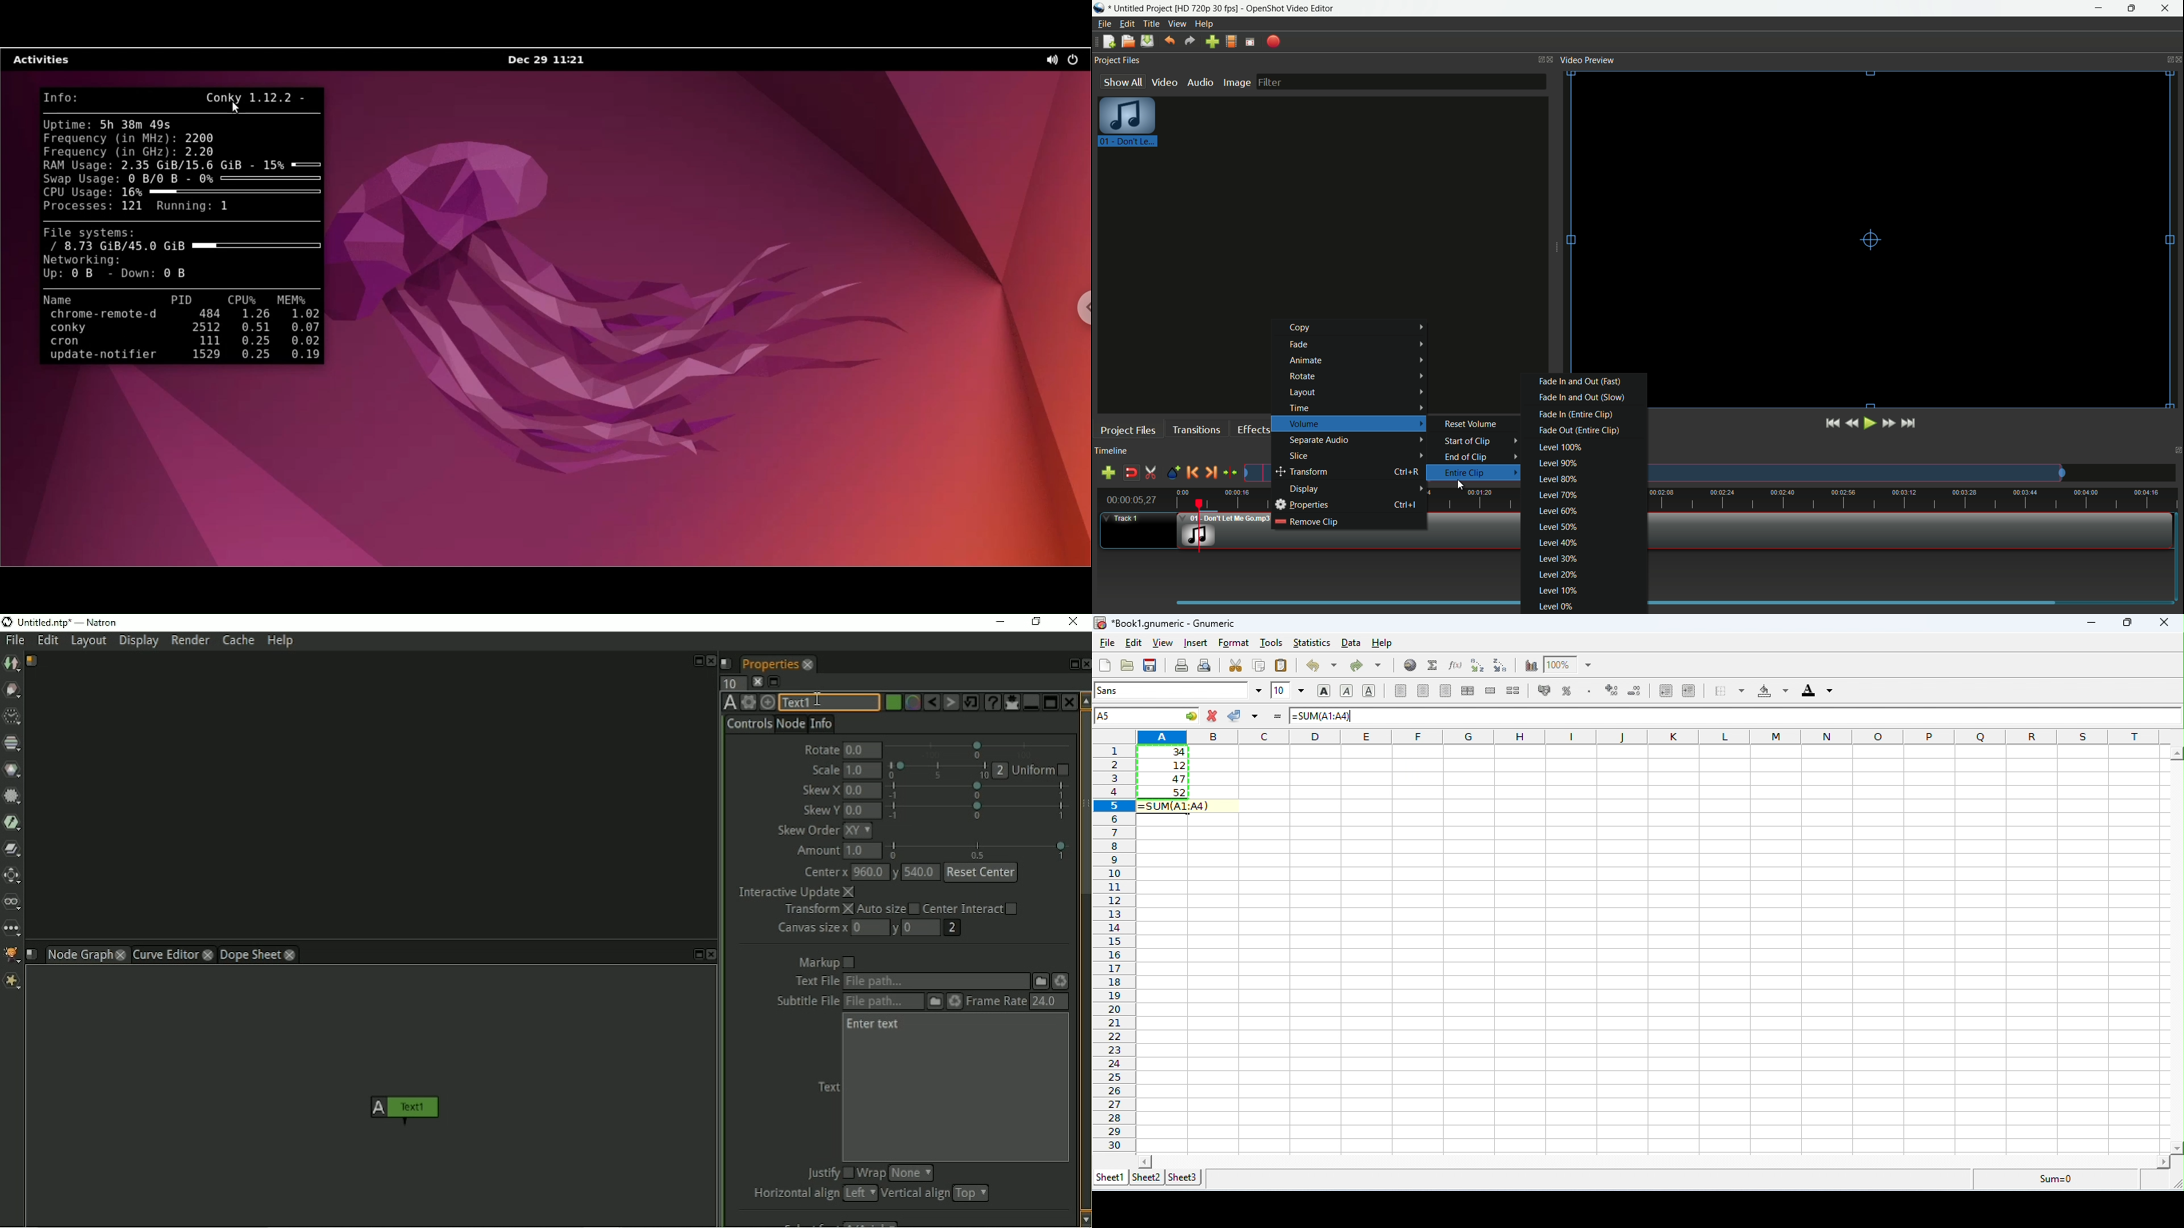  What do you see at coordinates (1656, 1160) in the screenshot?
I see `space for horizontal scroll bar` at bounding box center [1656, 1160].